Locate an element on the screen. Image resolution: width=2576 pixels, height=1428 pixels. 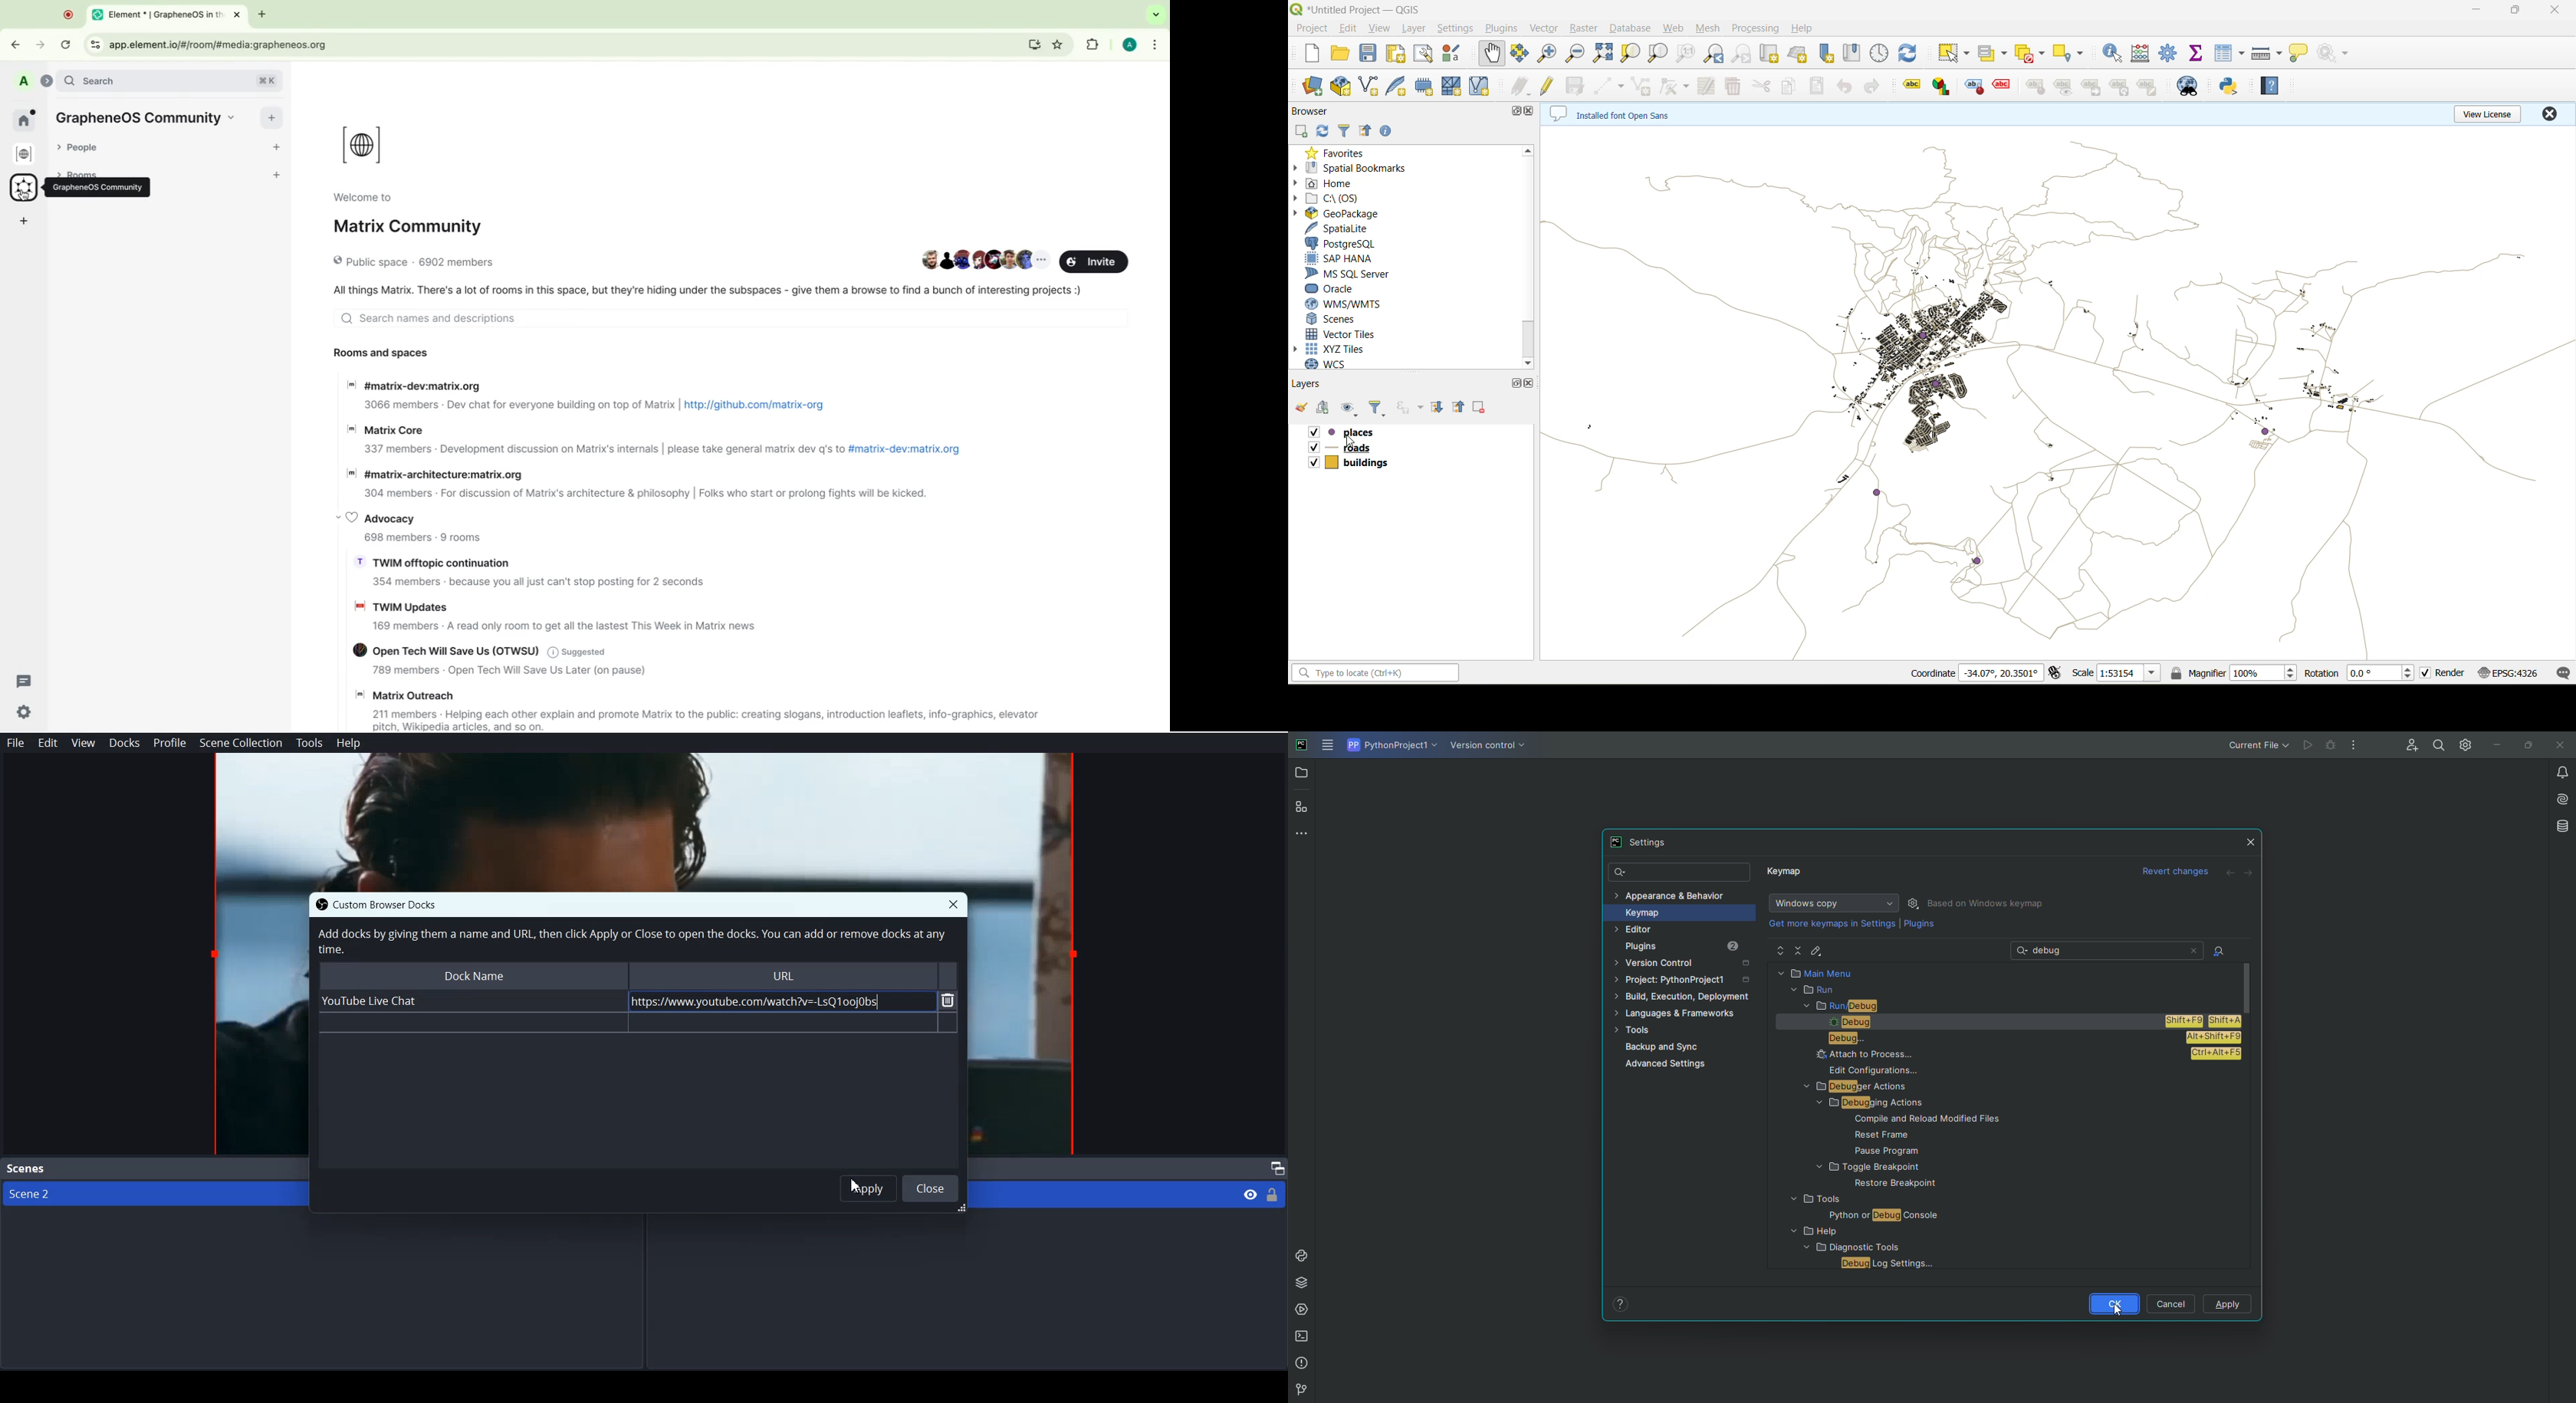
File Preview window is located at coordinates (644, 821).